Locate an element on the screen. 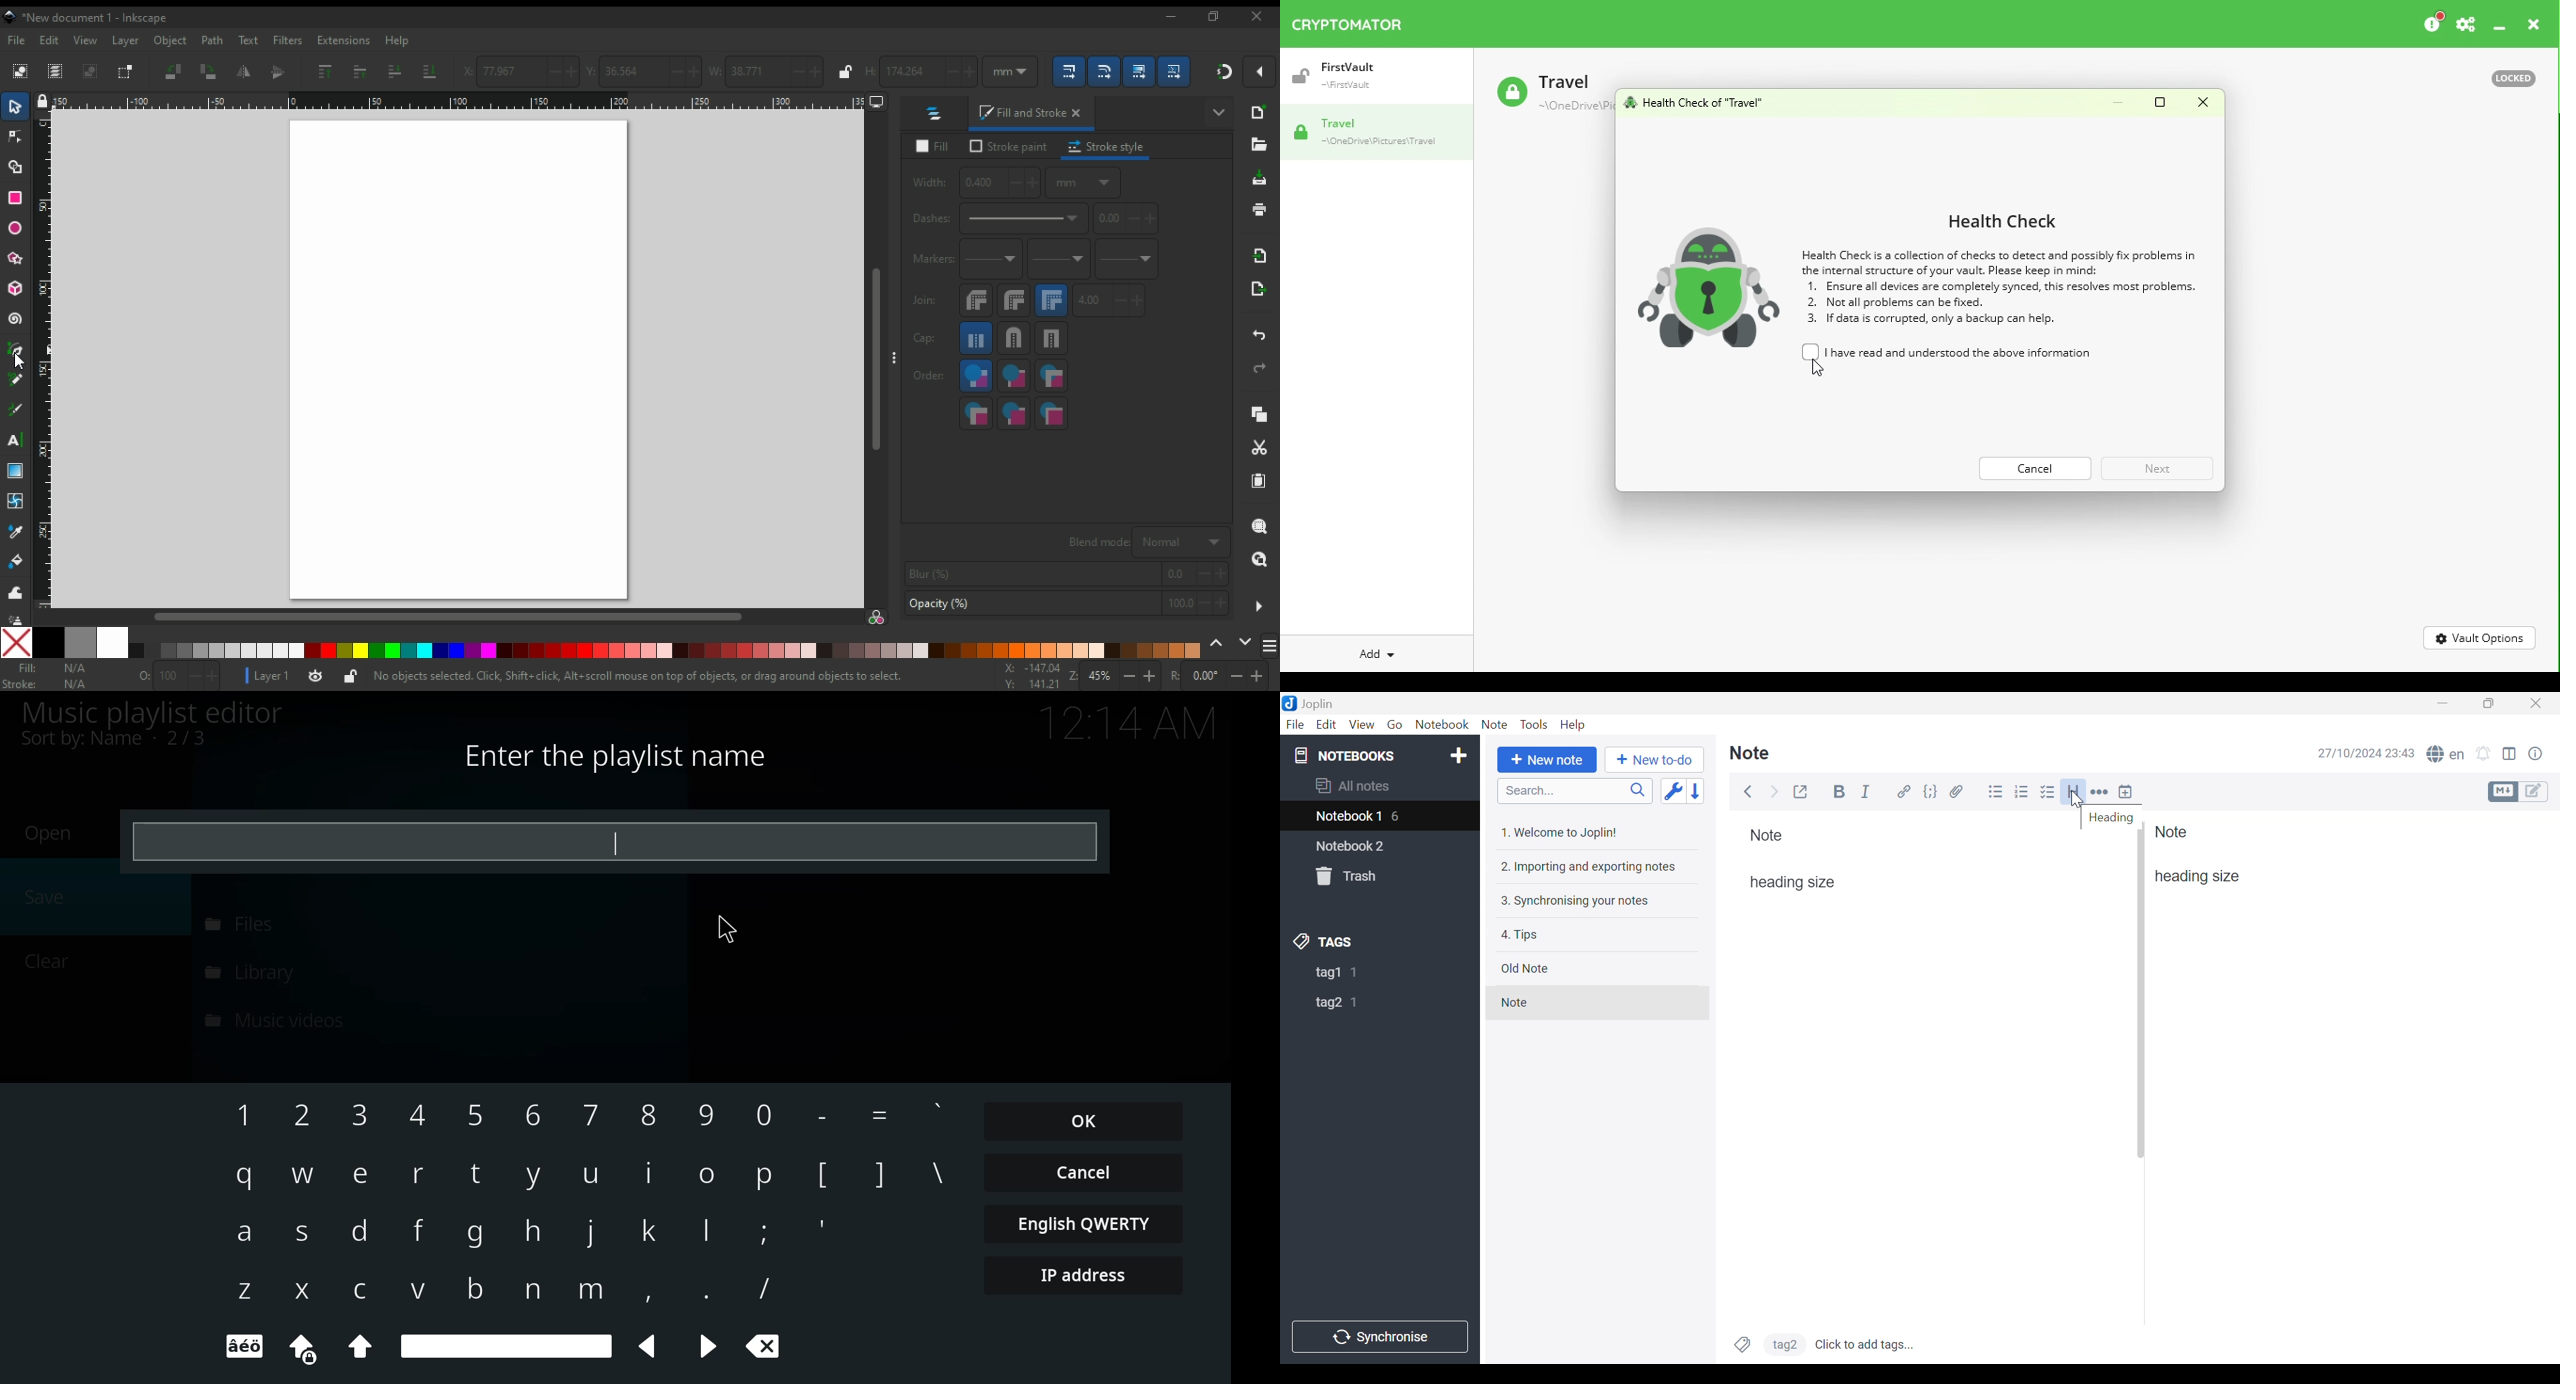 This screenshot has width=2576, height=1400. Bulleted List is located at coordinates (1995, 792).